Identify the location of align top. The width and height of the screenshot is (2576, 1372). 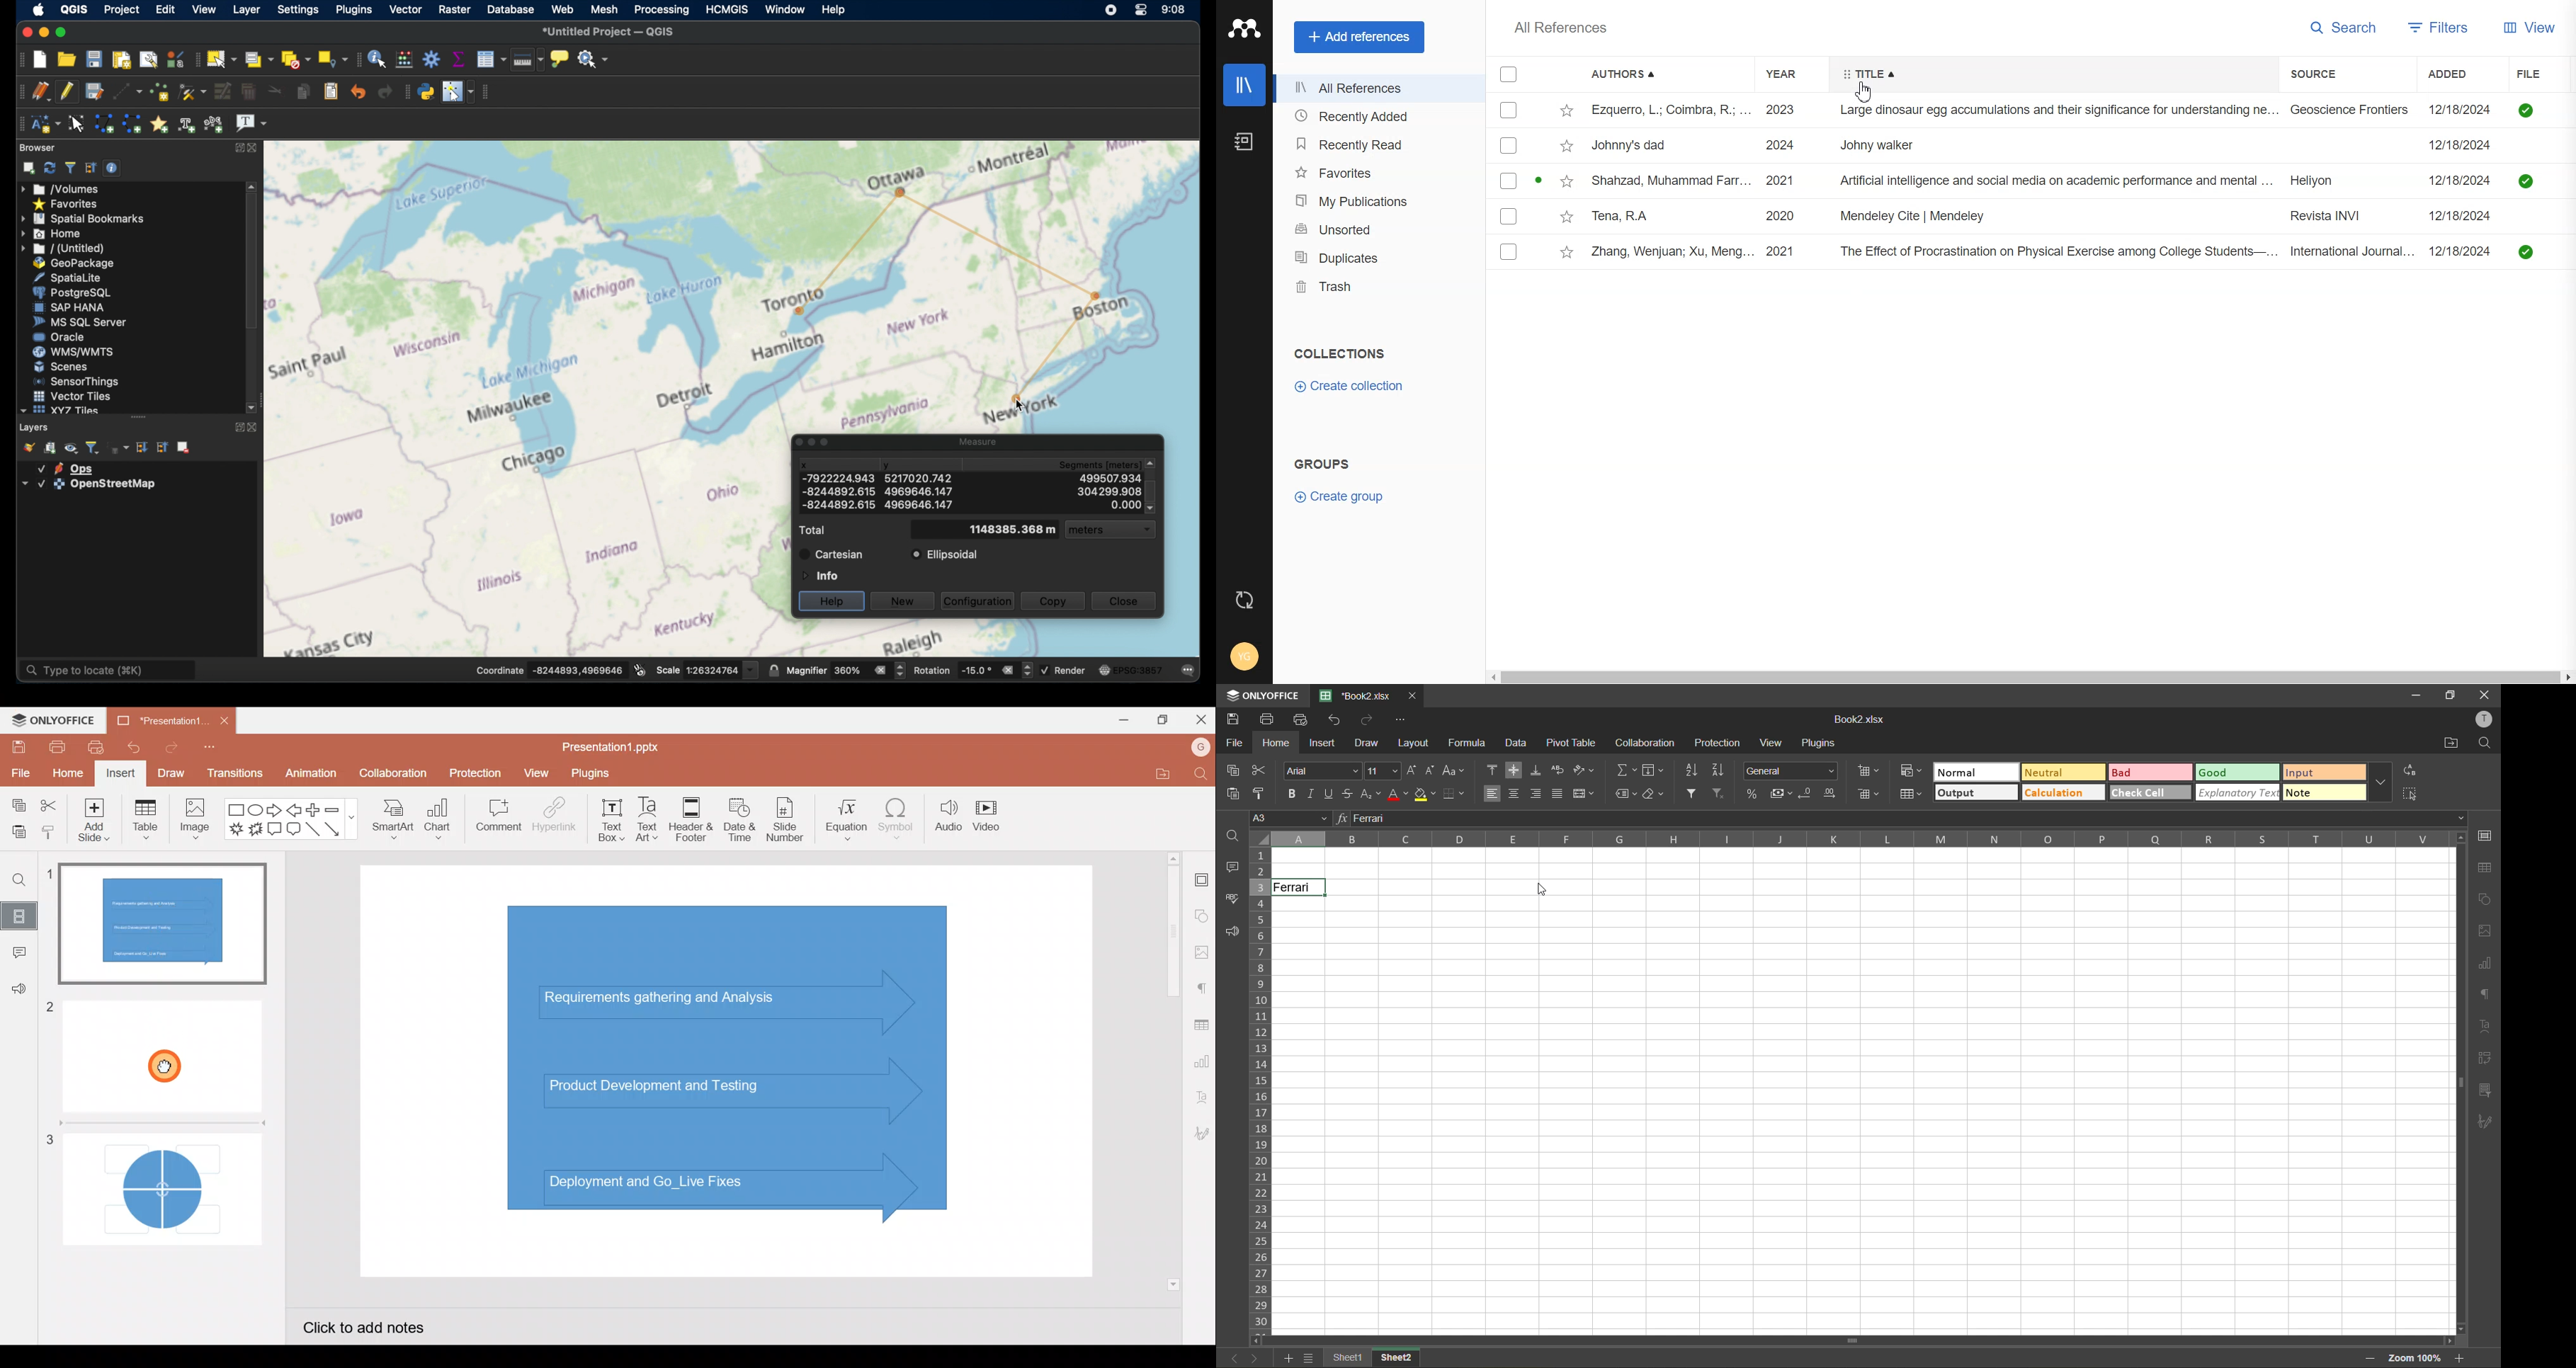
(1491, 770).